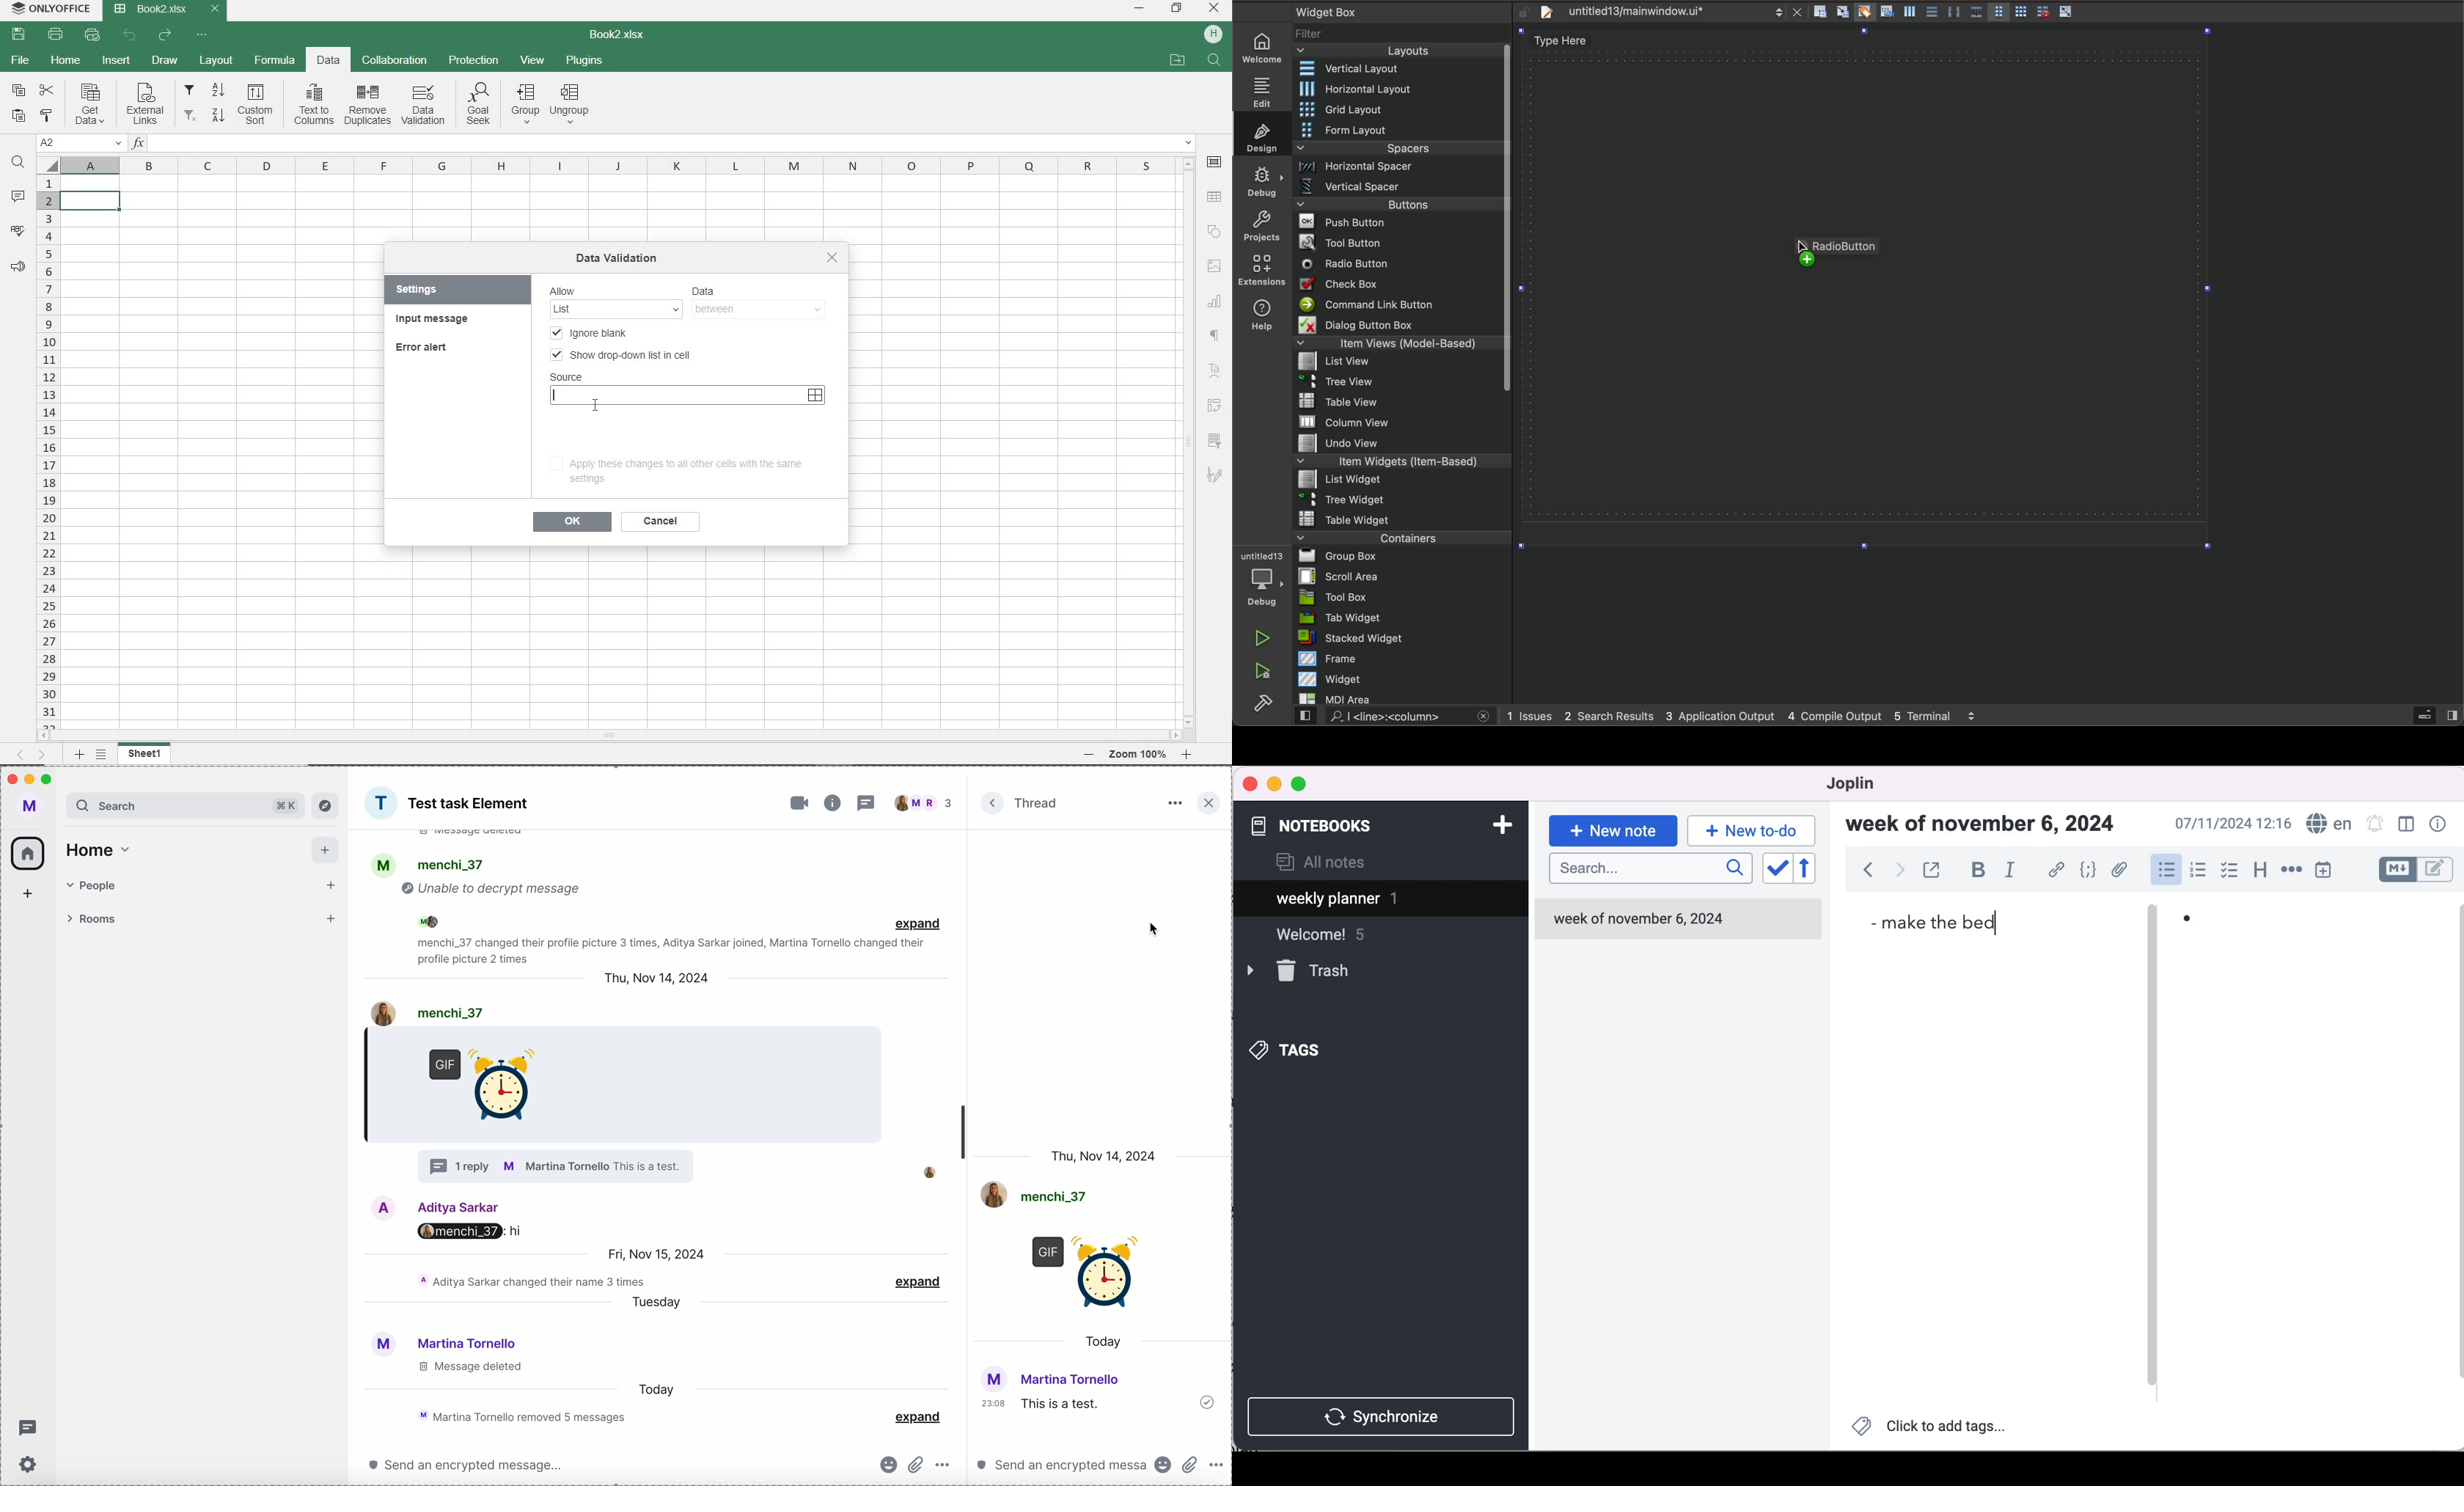 The width and height of the screenshot is (2464, 1512). I want to click on new to-do, so click(1749, 830).